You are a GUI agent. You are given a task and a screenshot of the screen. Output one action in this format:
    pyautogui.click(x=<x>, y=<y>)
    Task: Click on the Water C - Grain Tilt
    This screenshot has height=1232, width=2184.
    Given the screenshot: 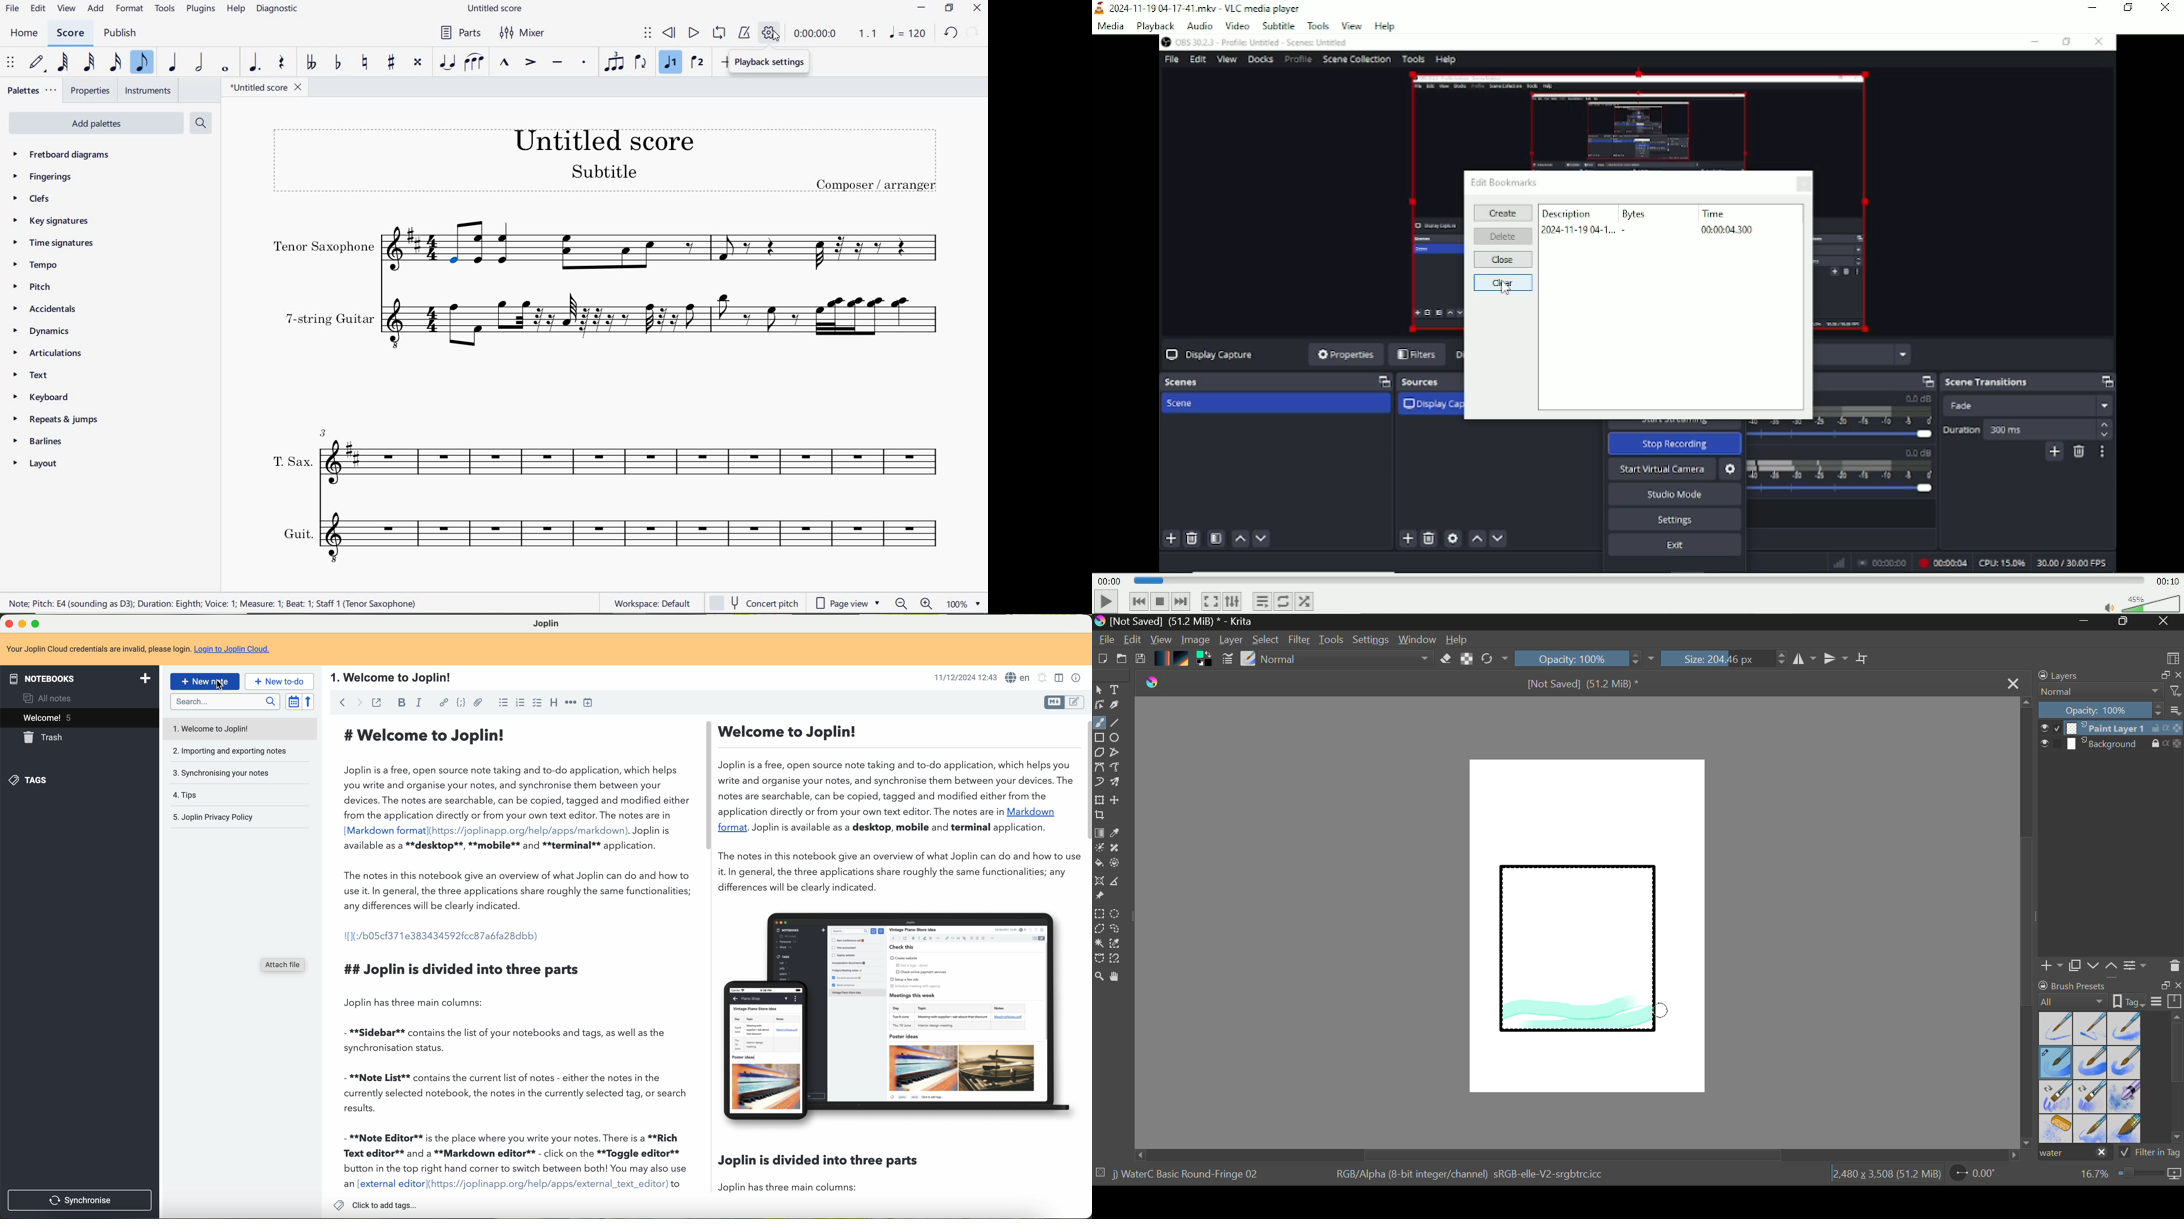 What is the action you would take?
    pyautogui.click(x=2057, y=1097)
    